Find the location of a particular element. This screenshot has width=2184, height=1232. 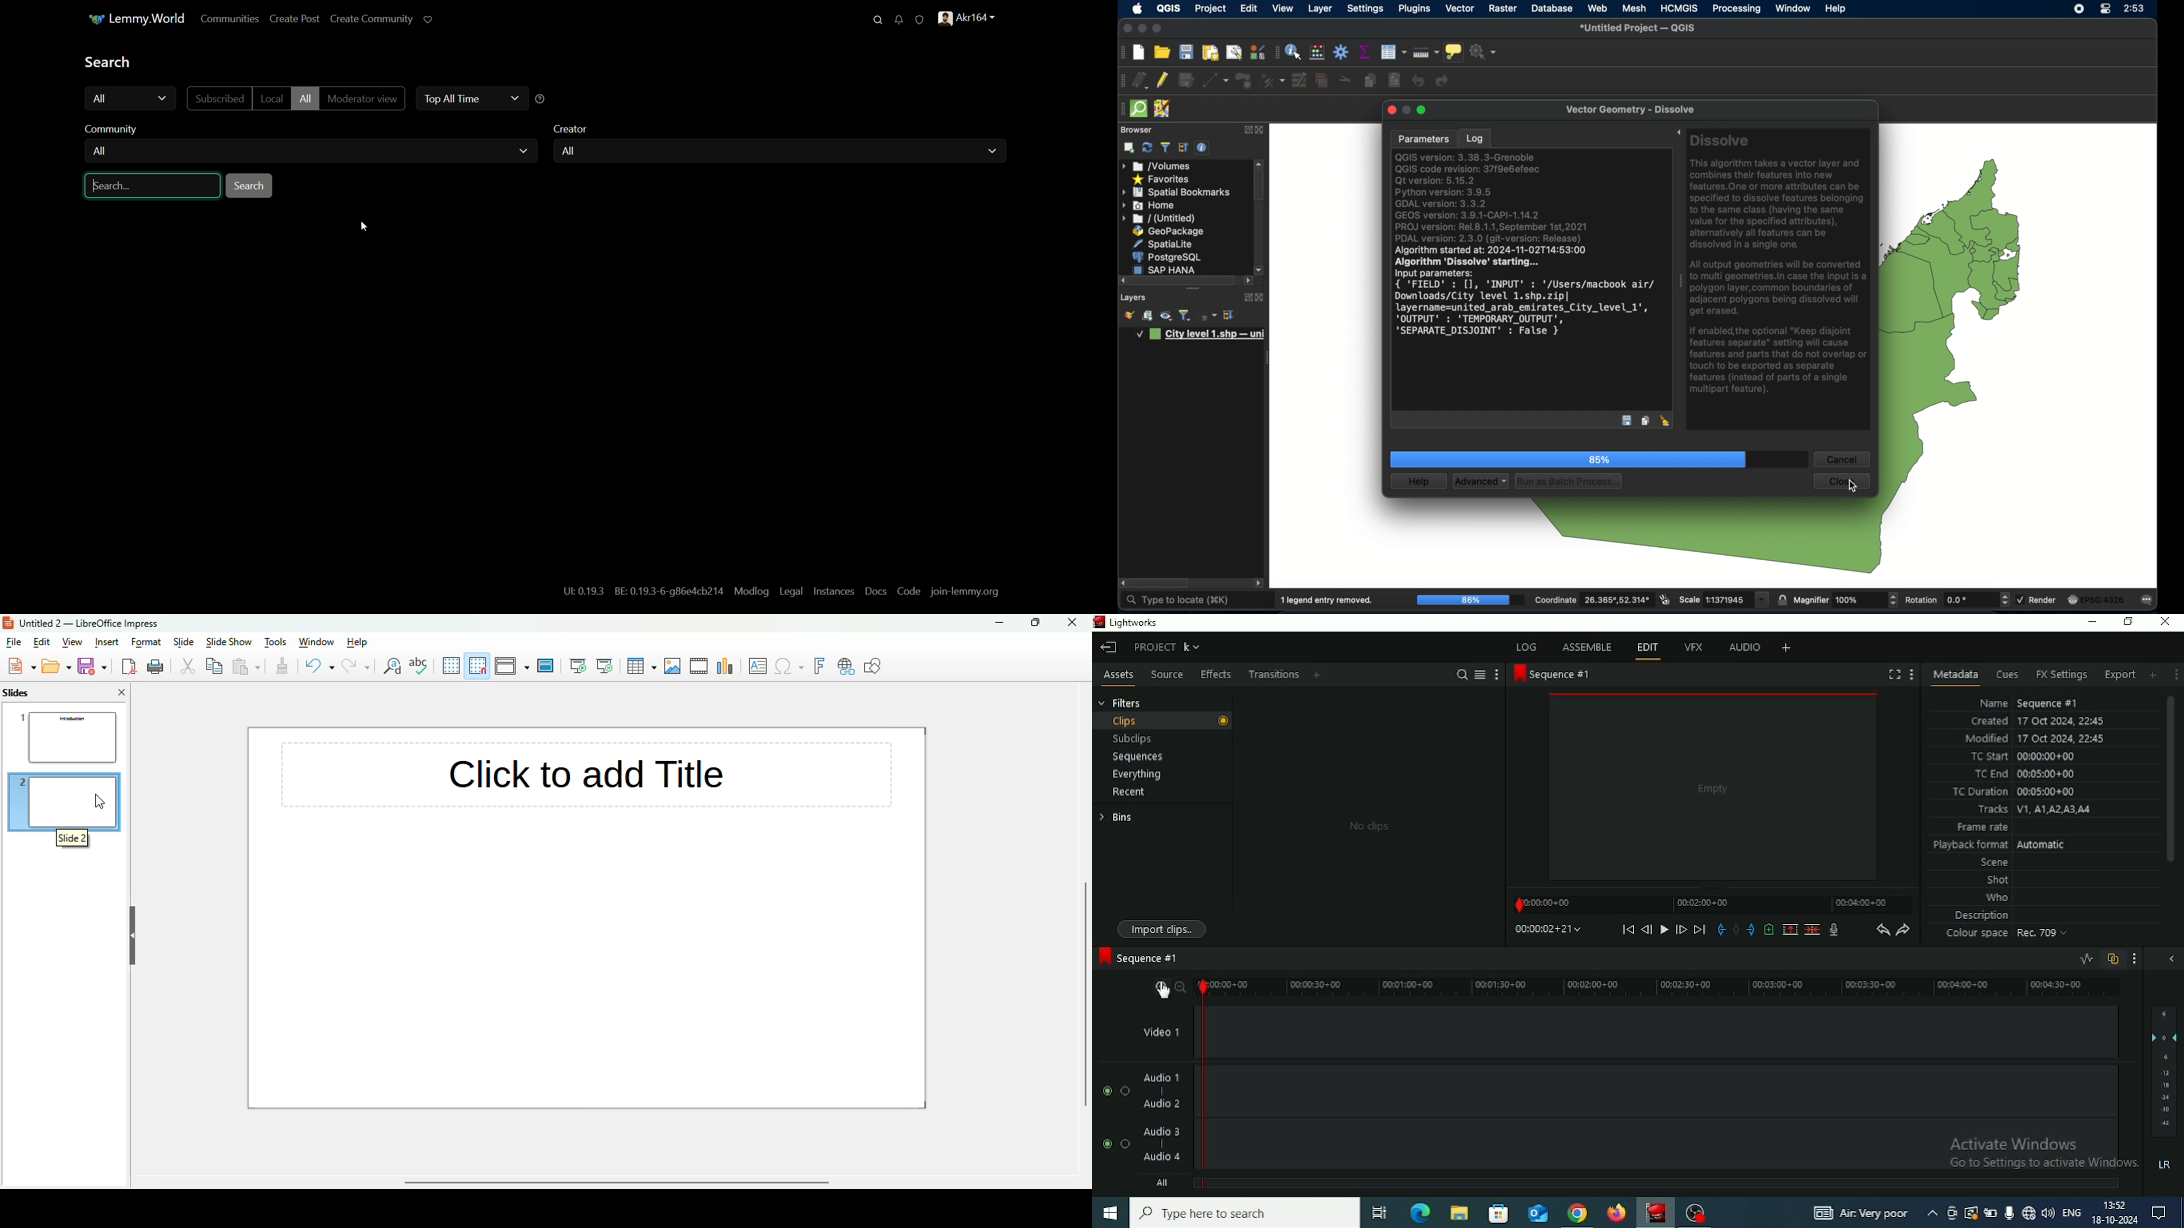

Show hidden icons is located at coordinates (1932, 1213).